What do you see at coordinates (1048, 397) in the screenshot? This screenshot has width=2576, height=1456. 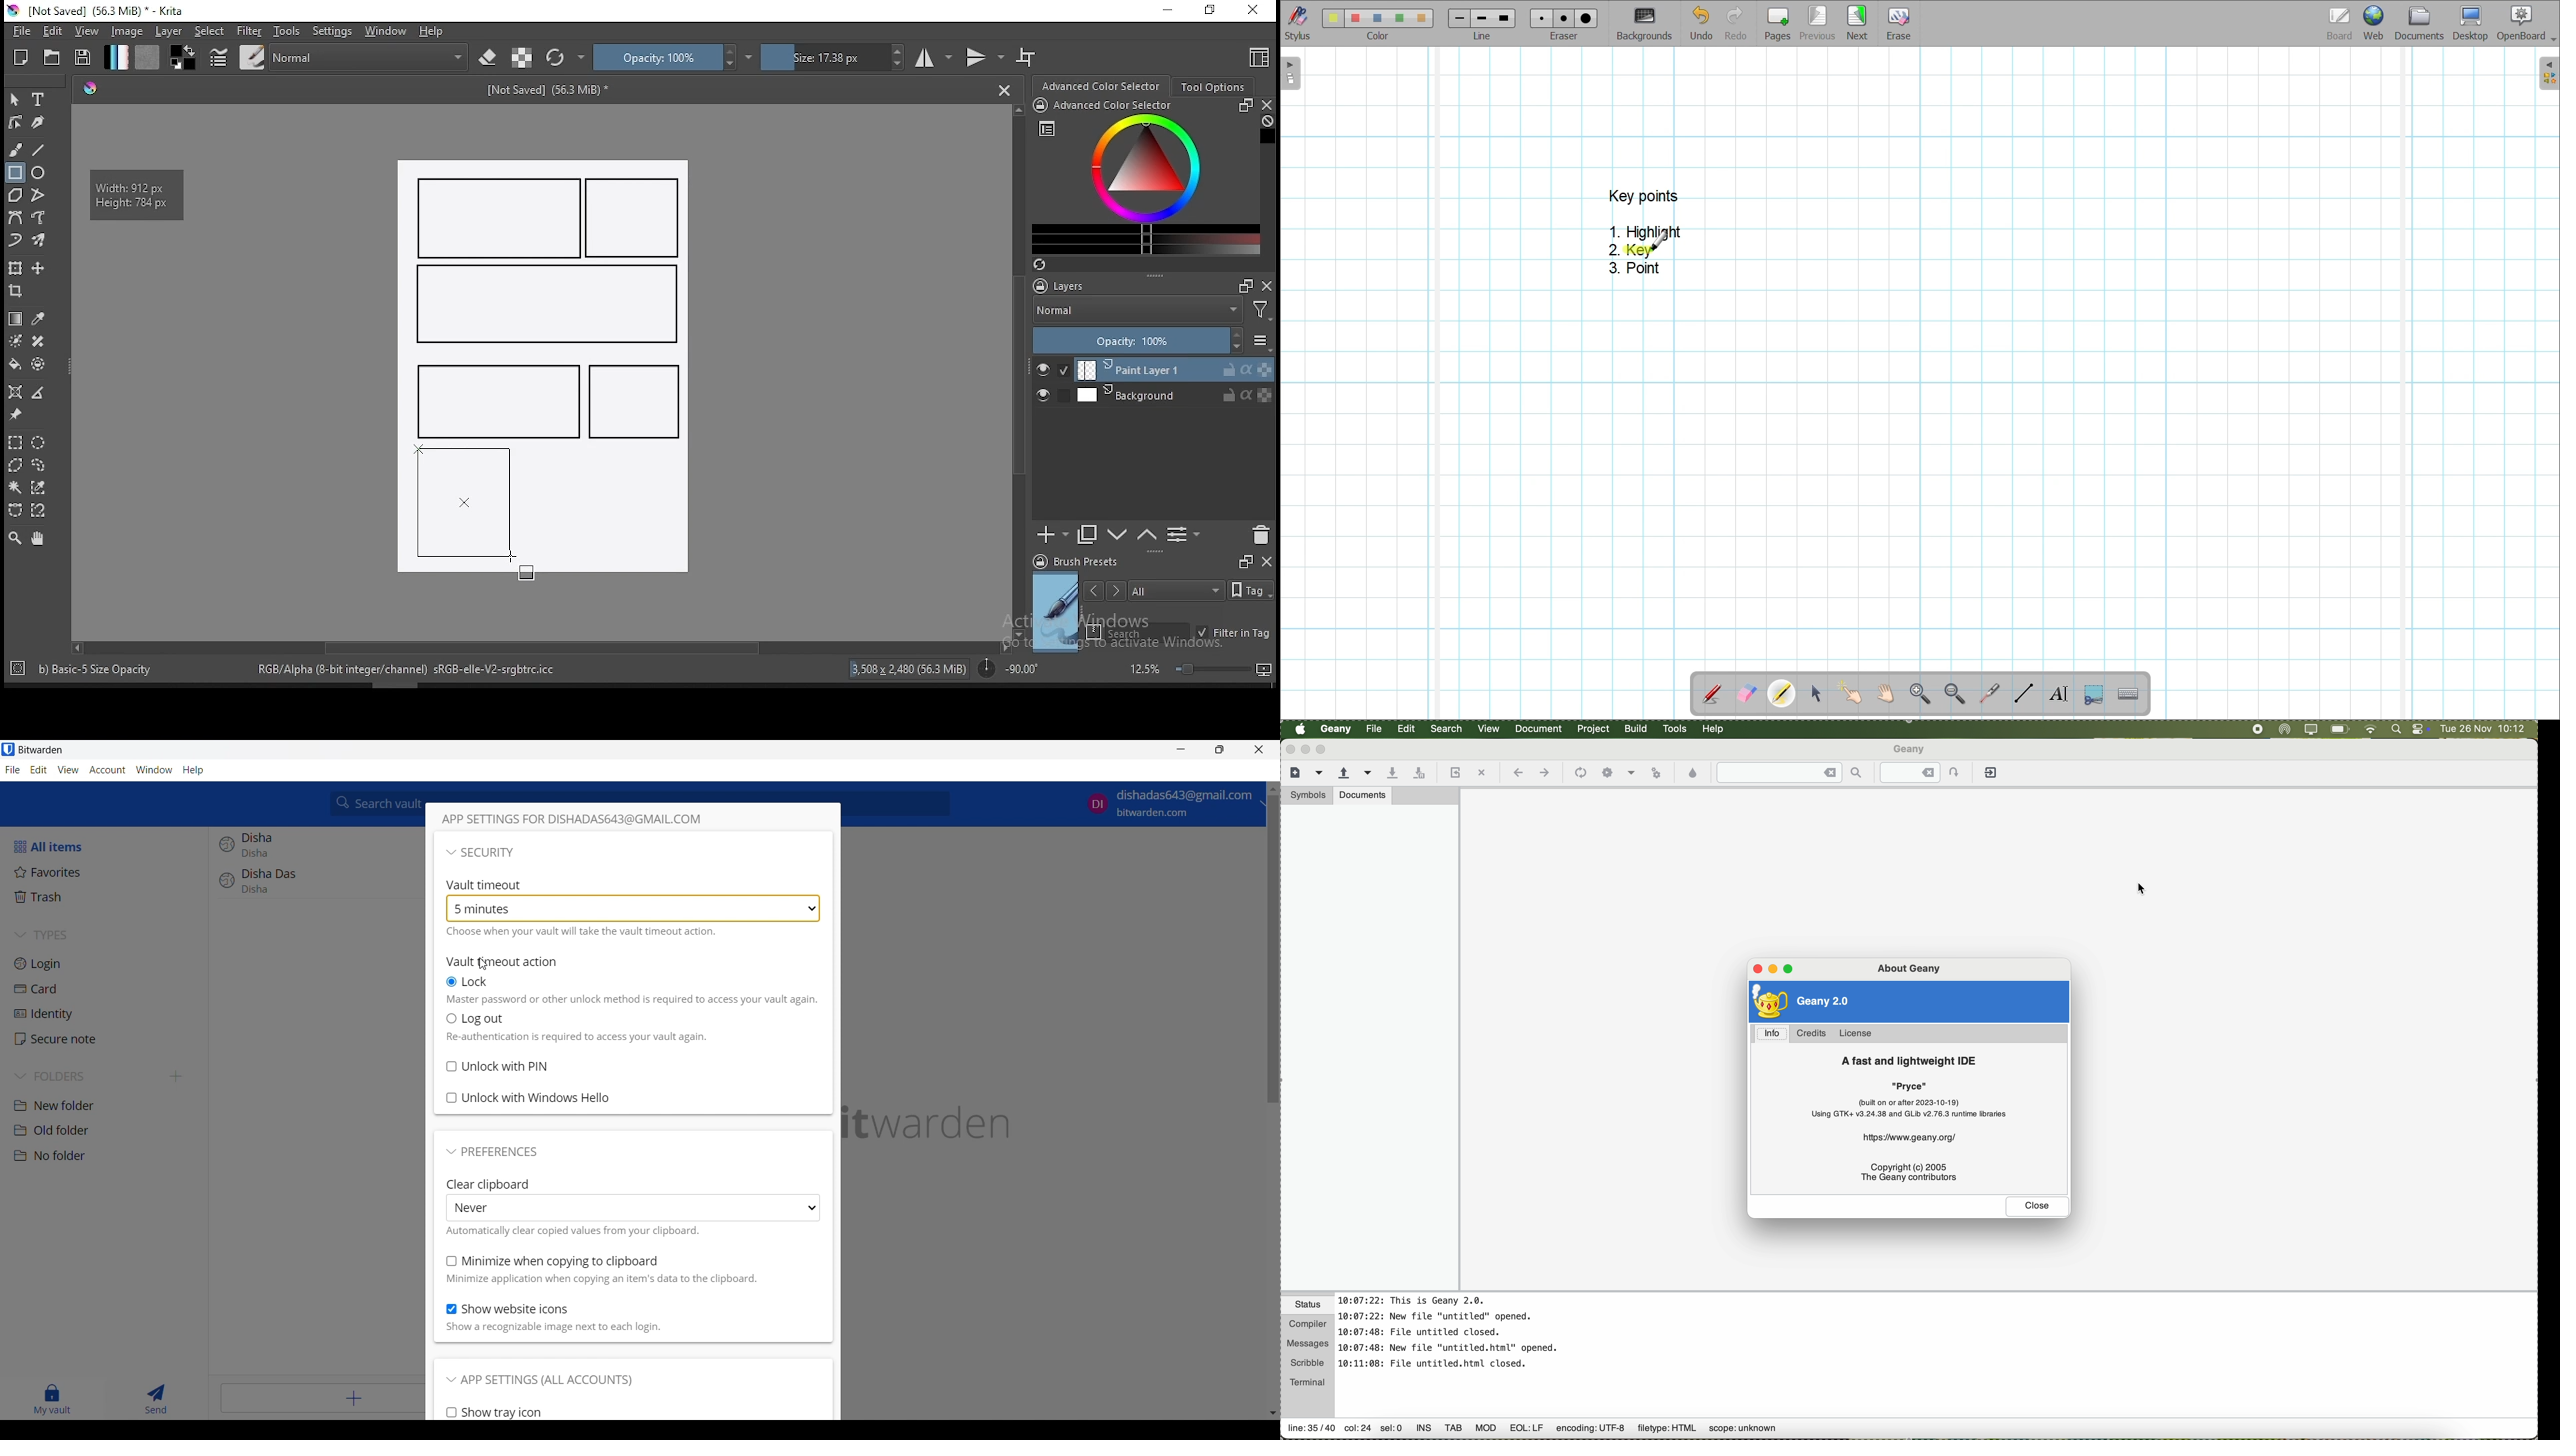 I see `layer visibility on/off` at bounding box center [1048, 397].